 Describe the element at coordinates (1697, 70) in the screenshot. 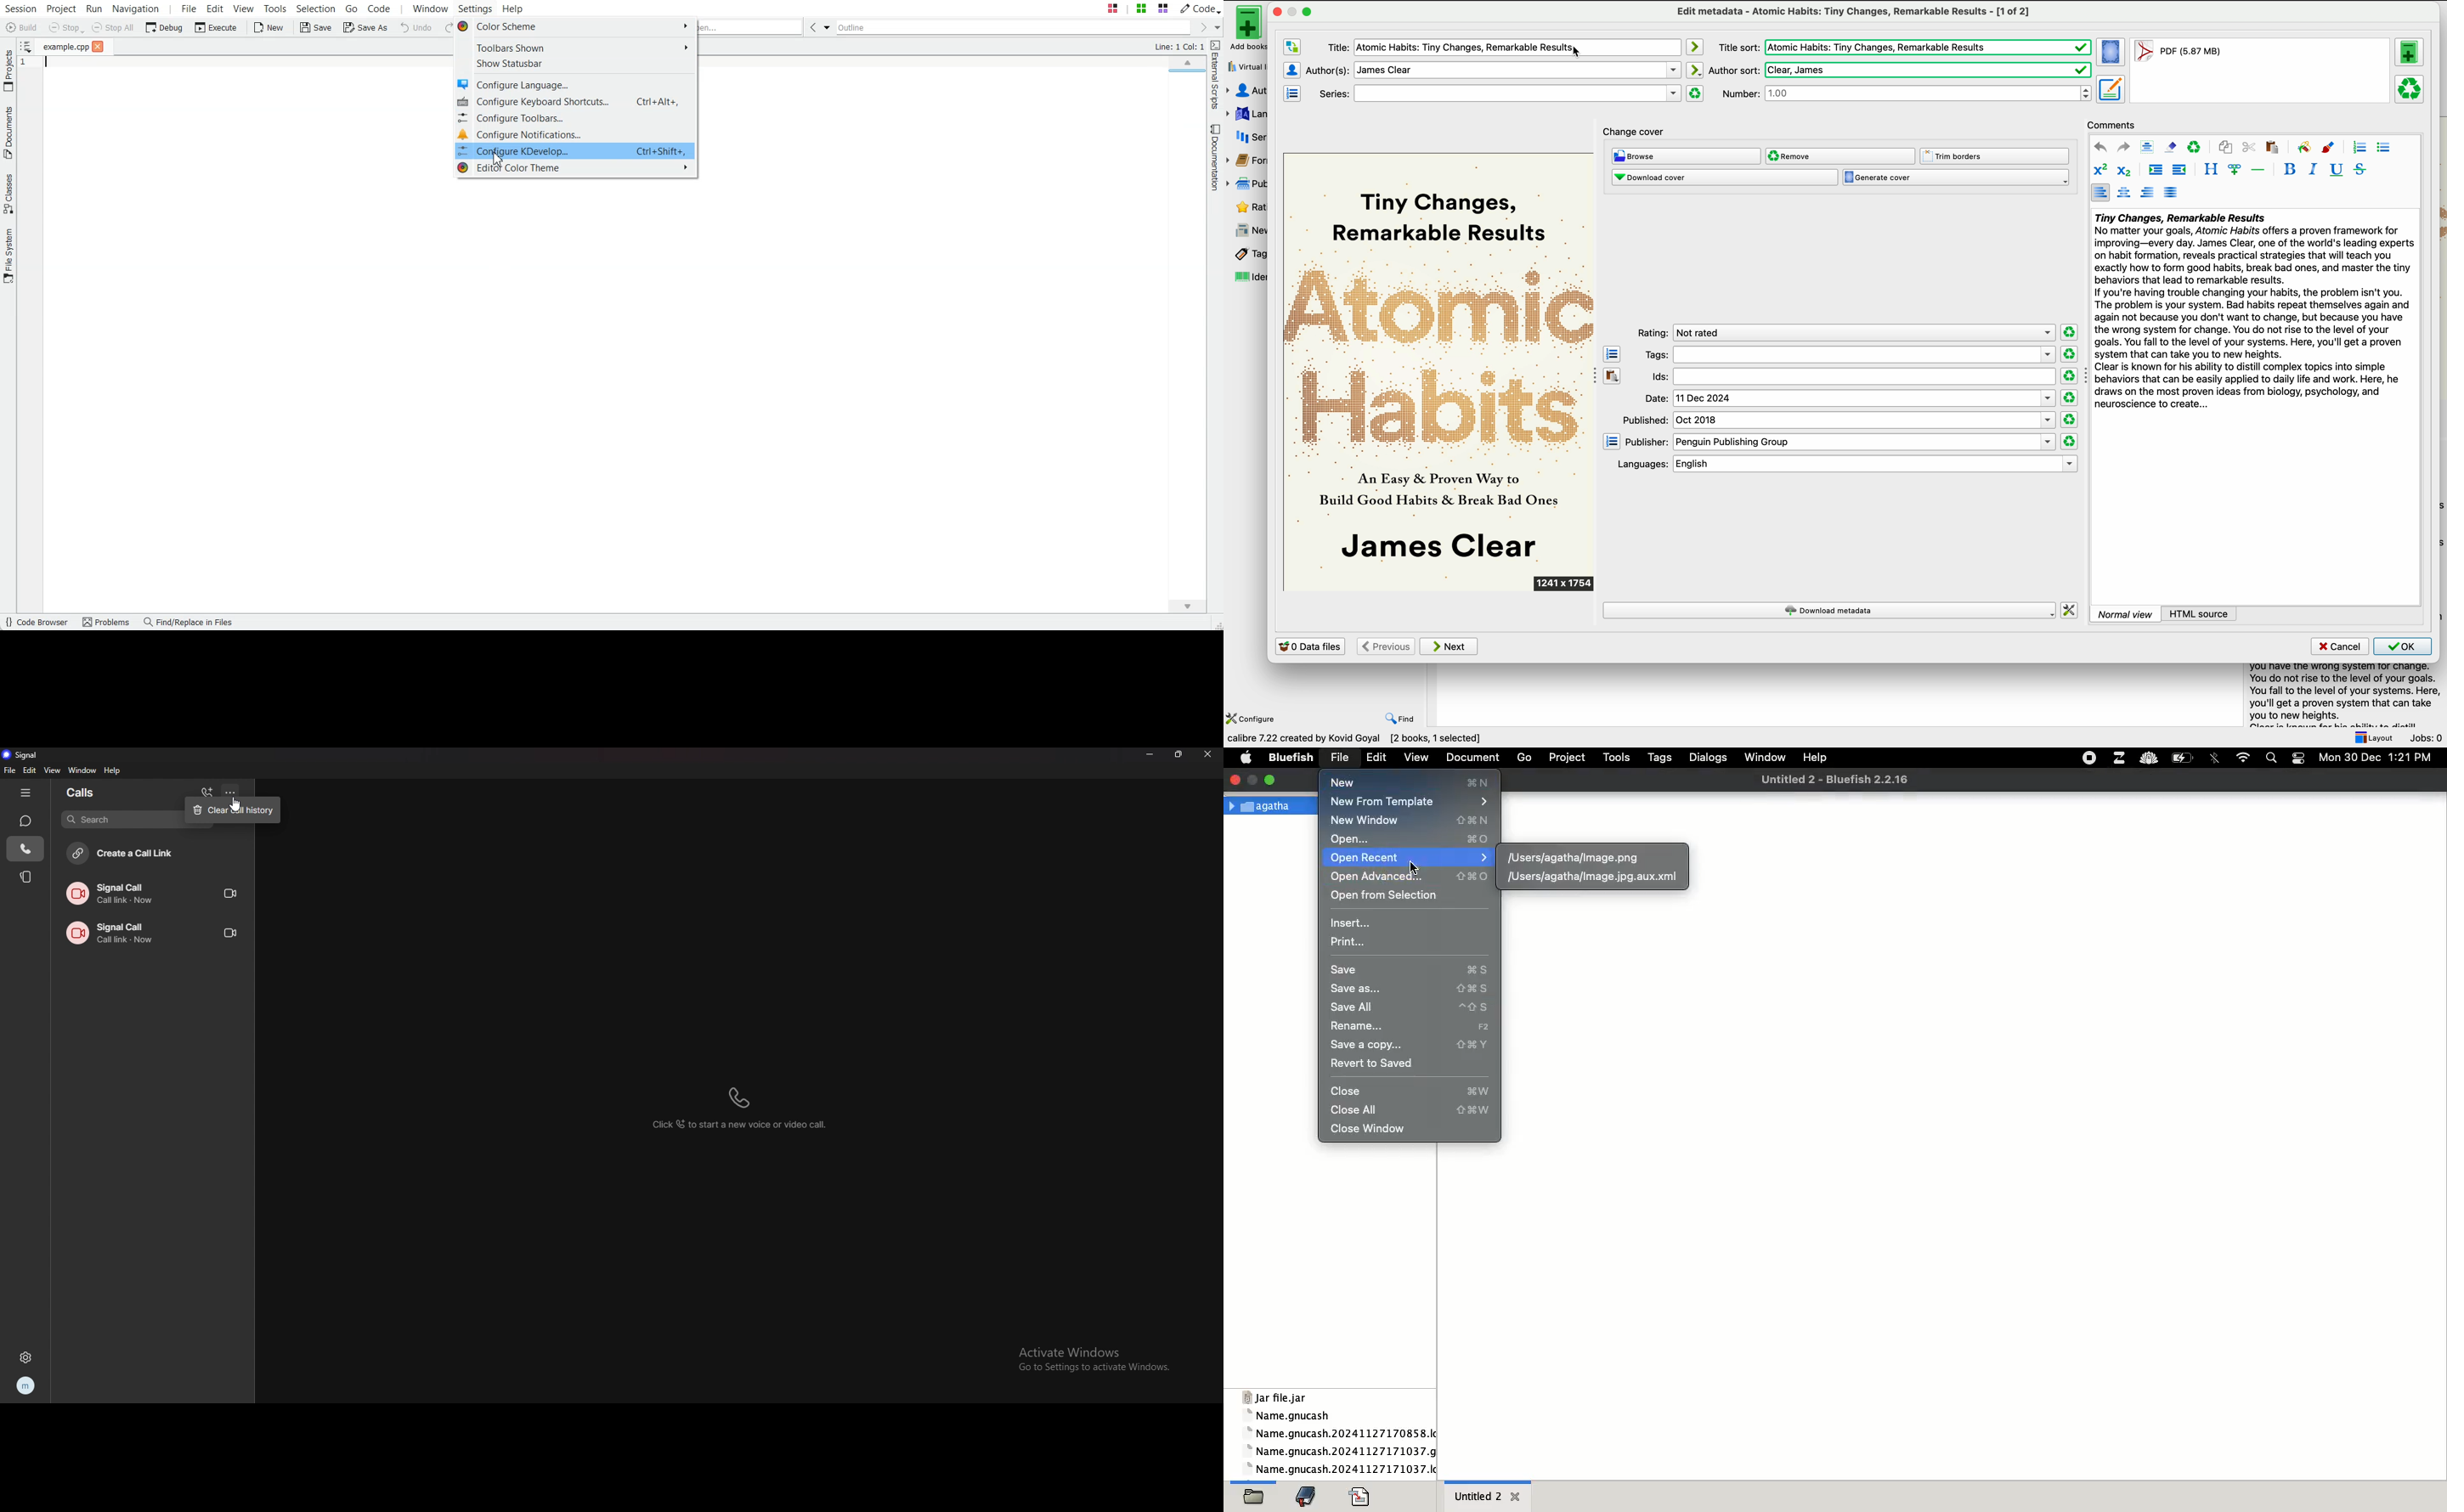

I see `automatically mode icon` at that location.